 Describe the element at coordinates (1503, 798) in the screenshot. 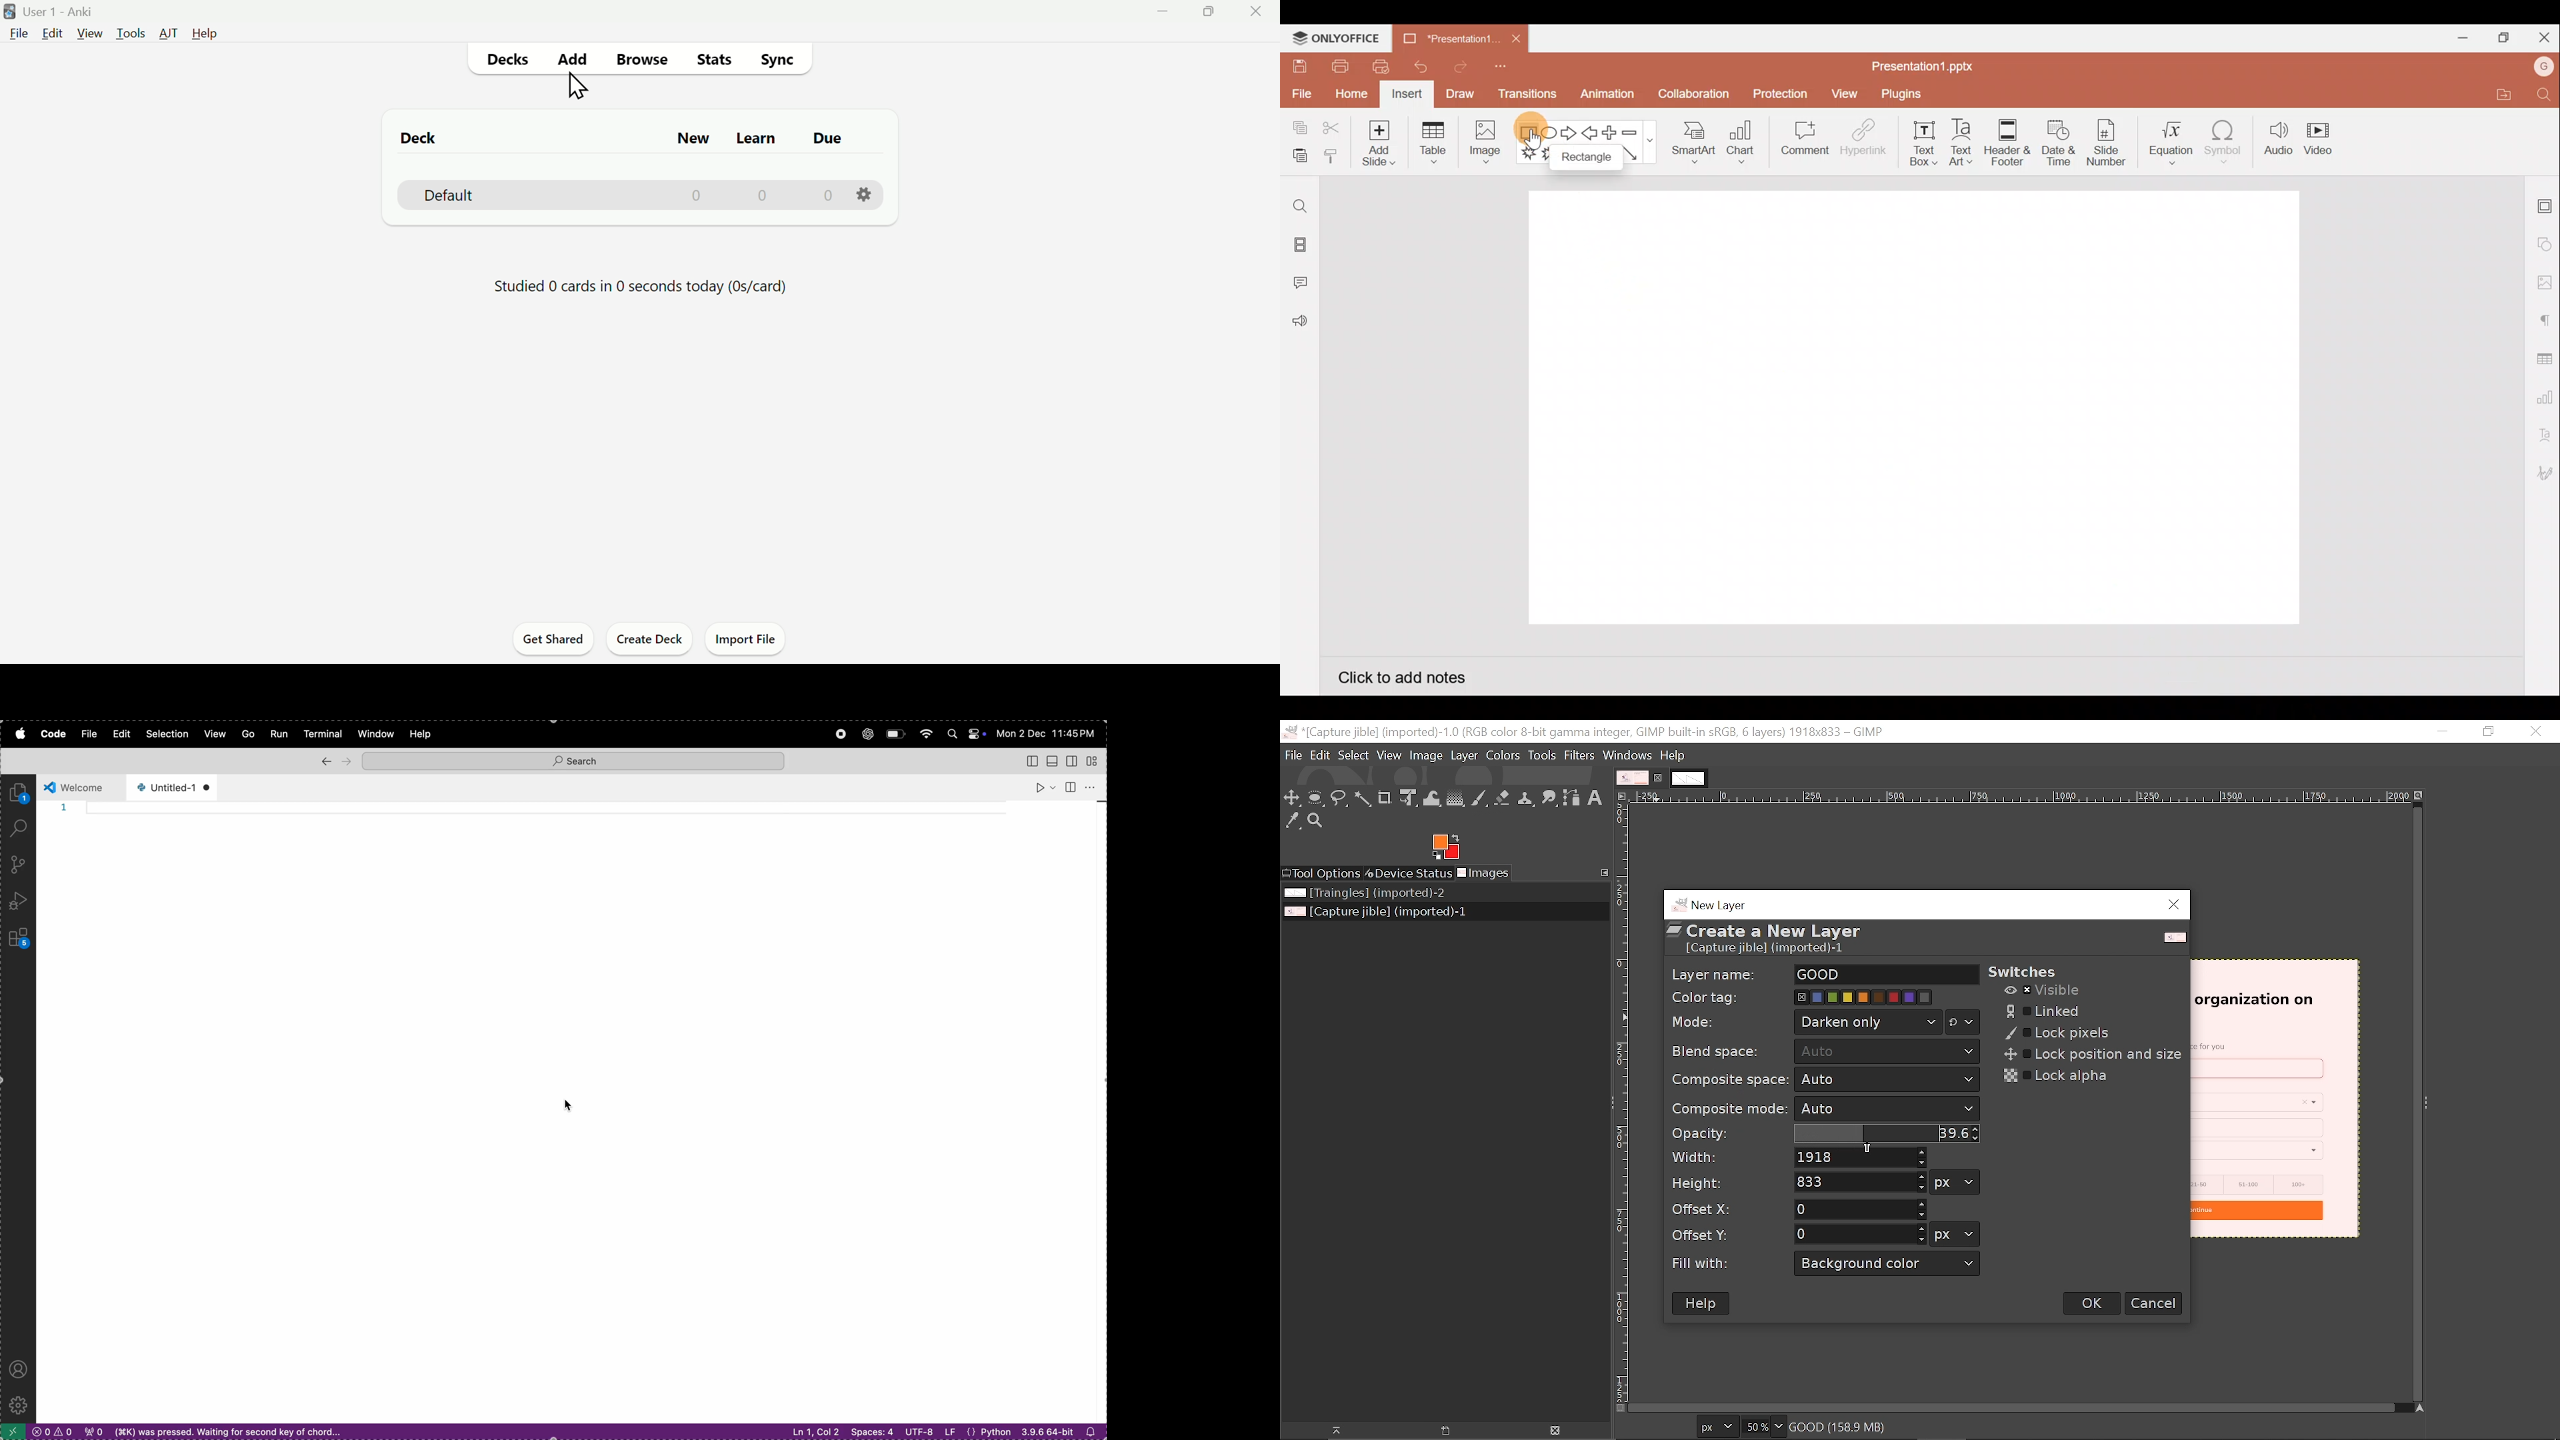

I see `Eraser tool` at that location.